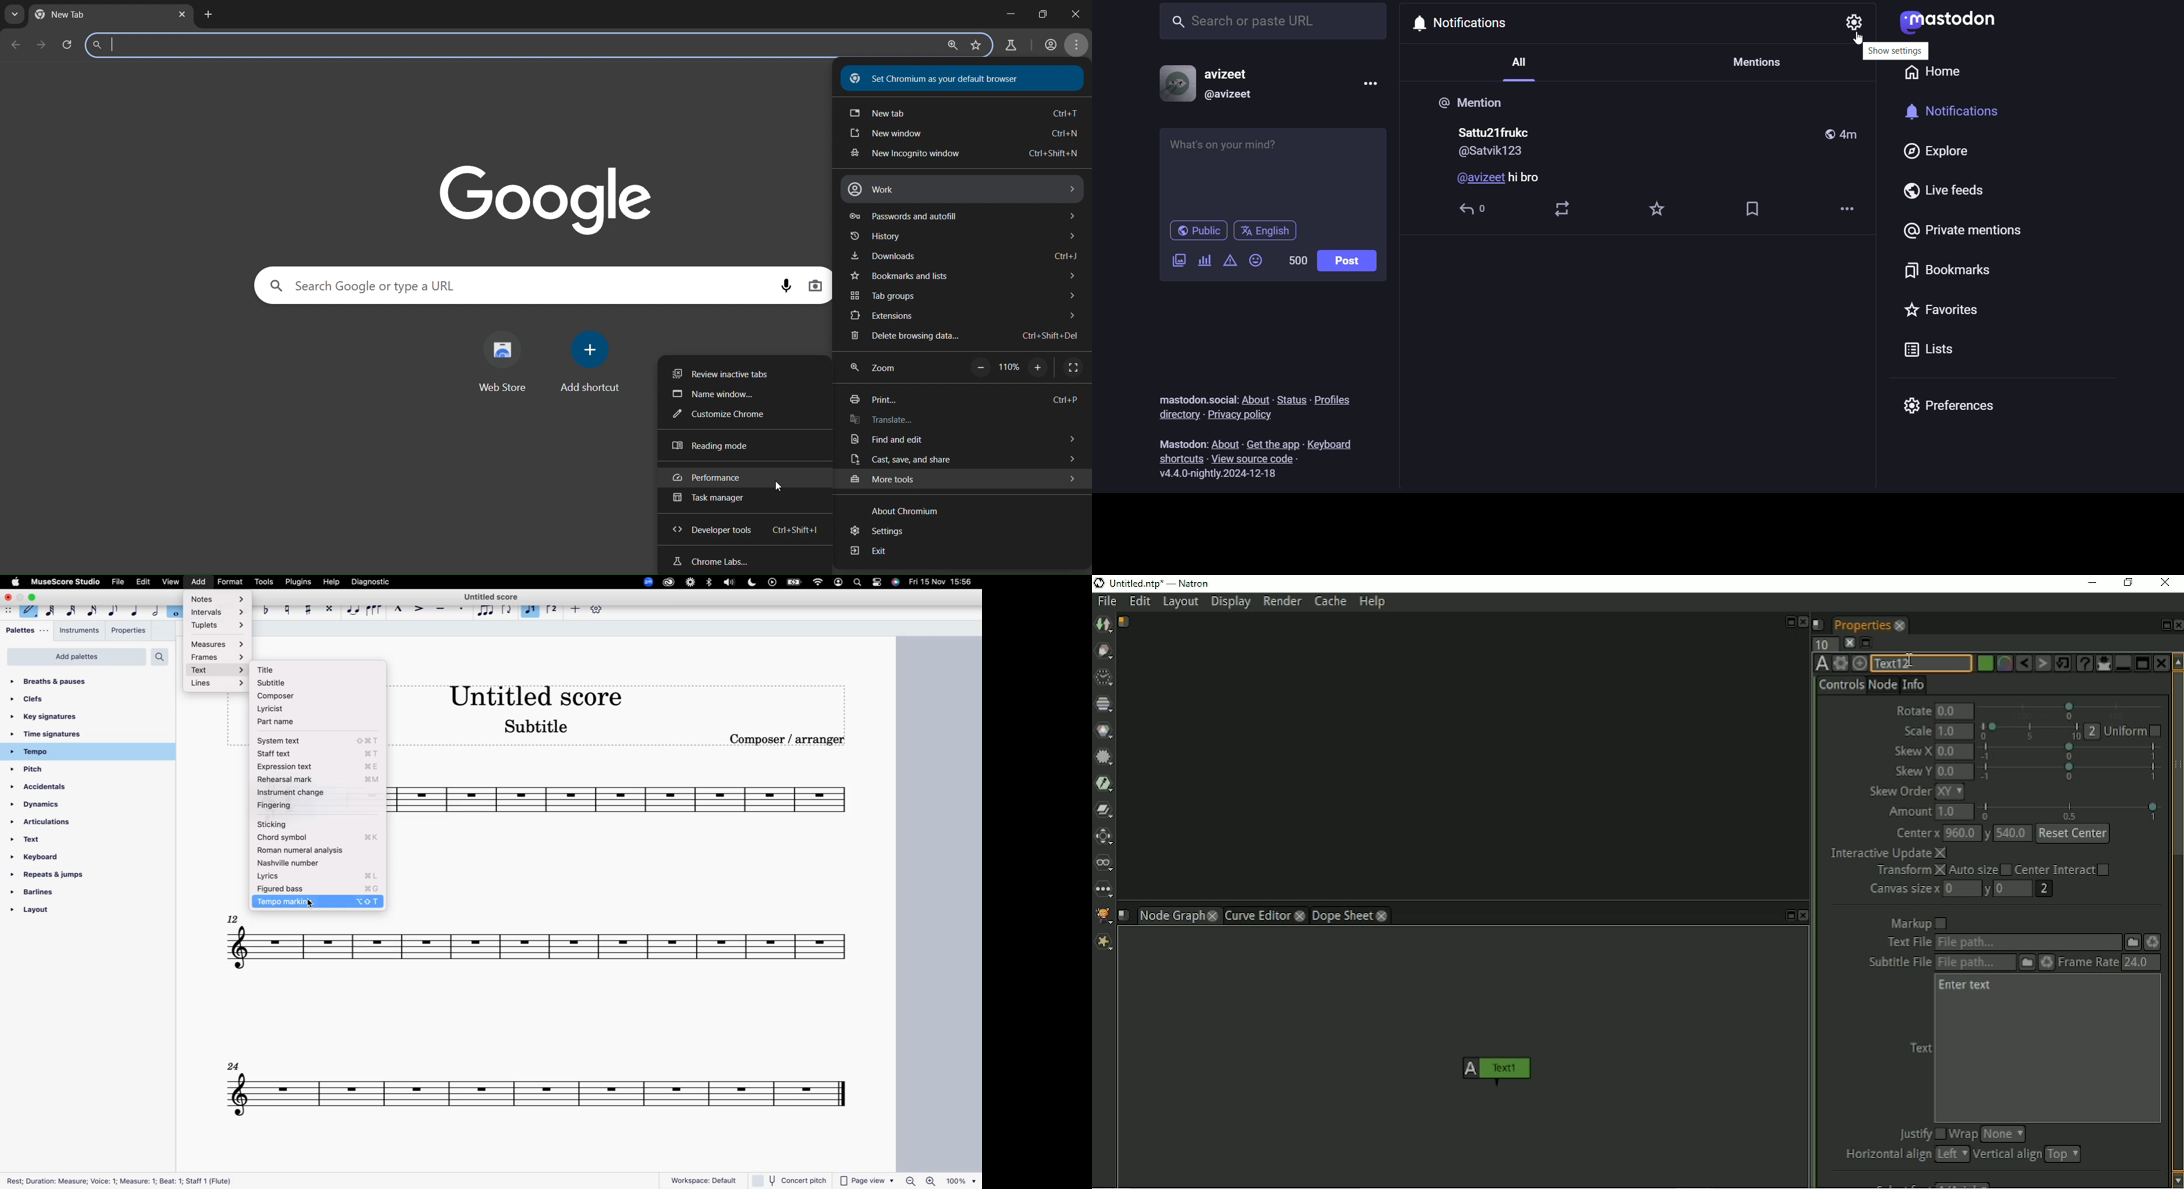 This screenshot has height=1204, width=2184. What do you see at coordinates (1234, 73) in the screenshot?
I see `avizeet` at bounding box center [1234, 73].